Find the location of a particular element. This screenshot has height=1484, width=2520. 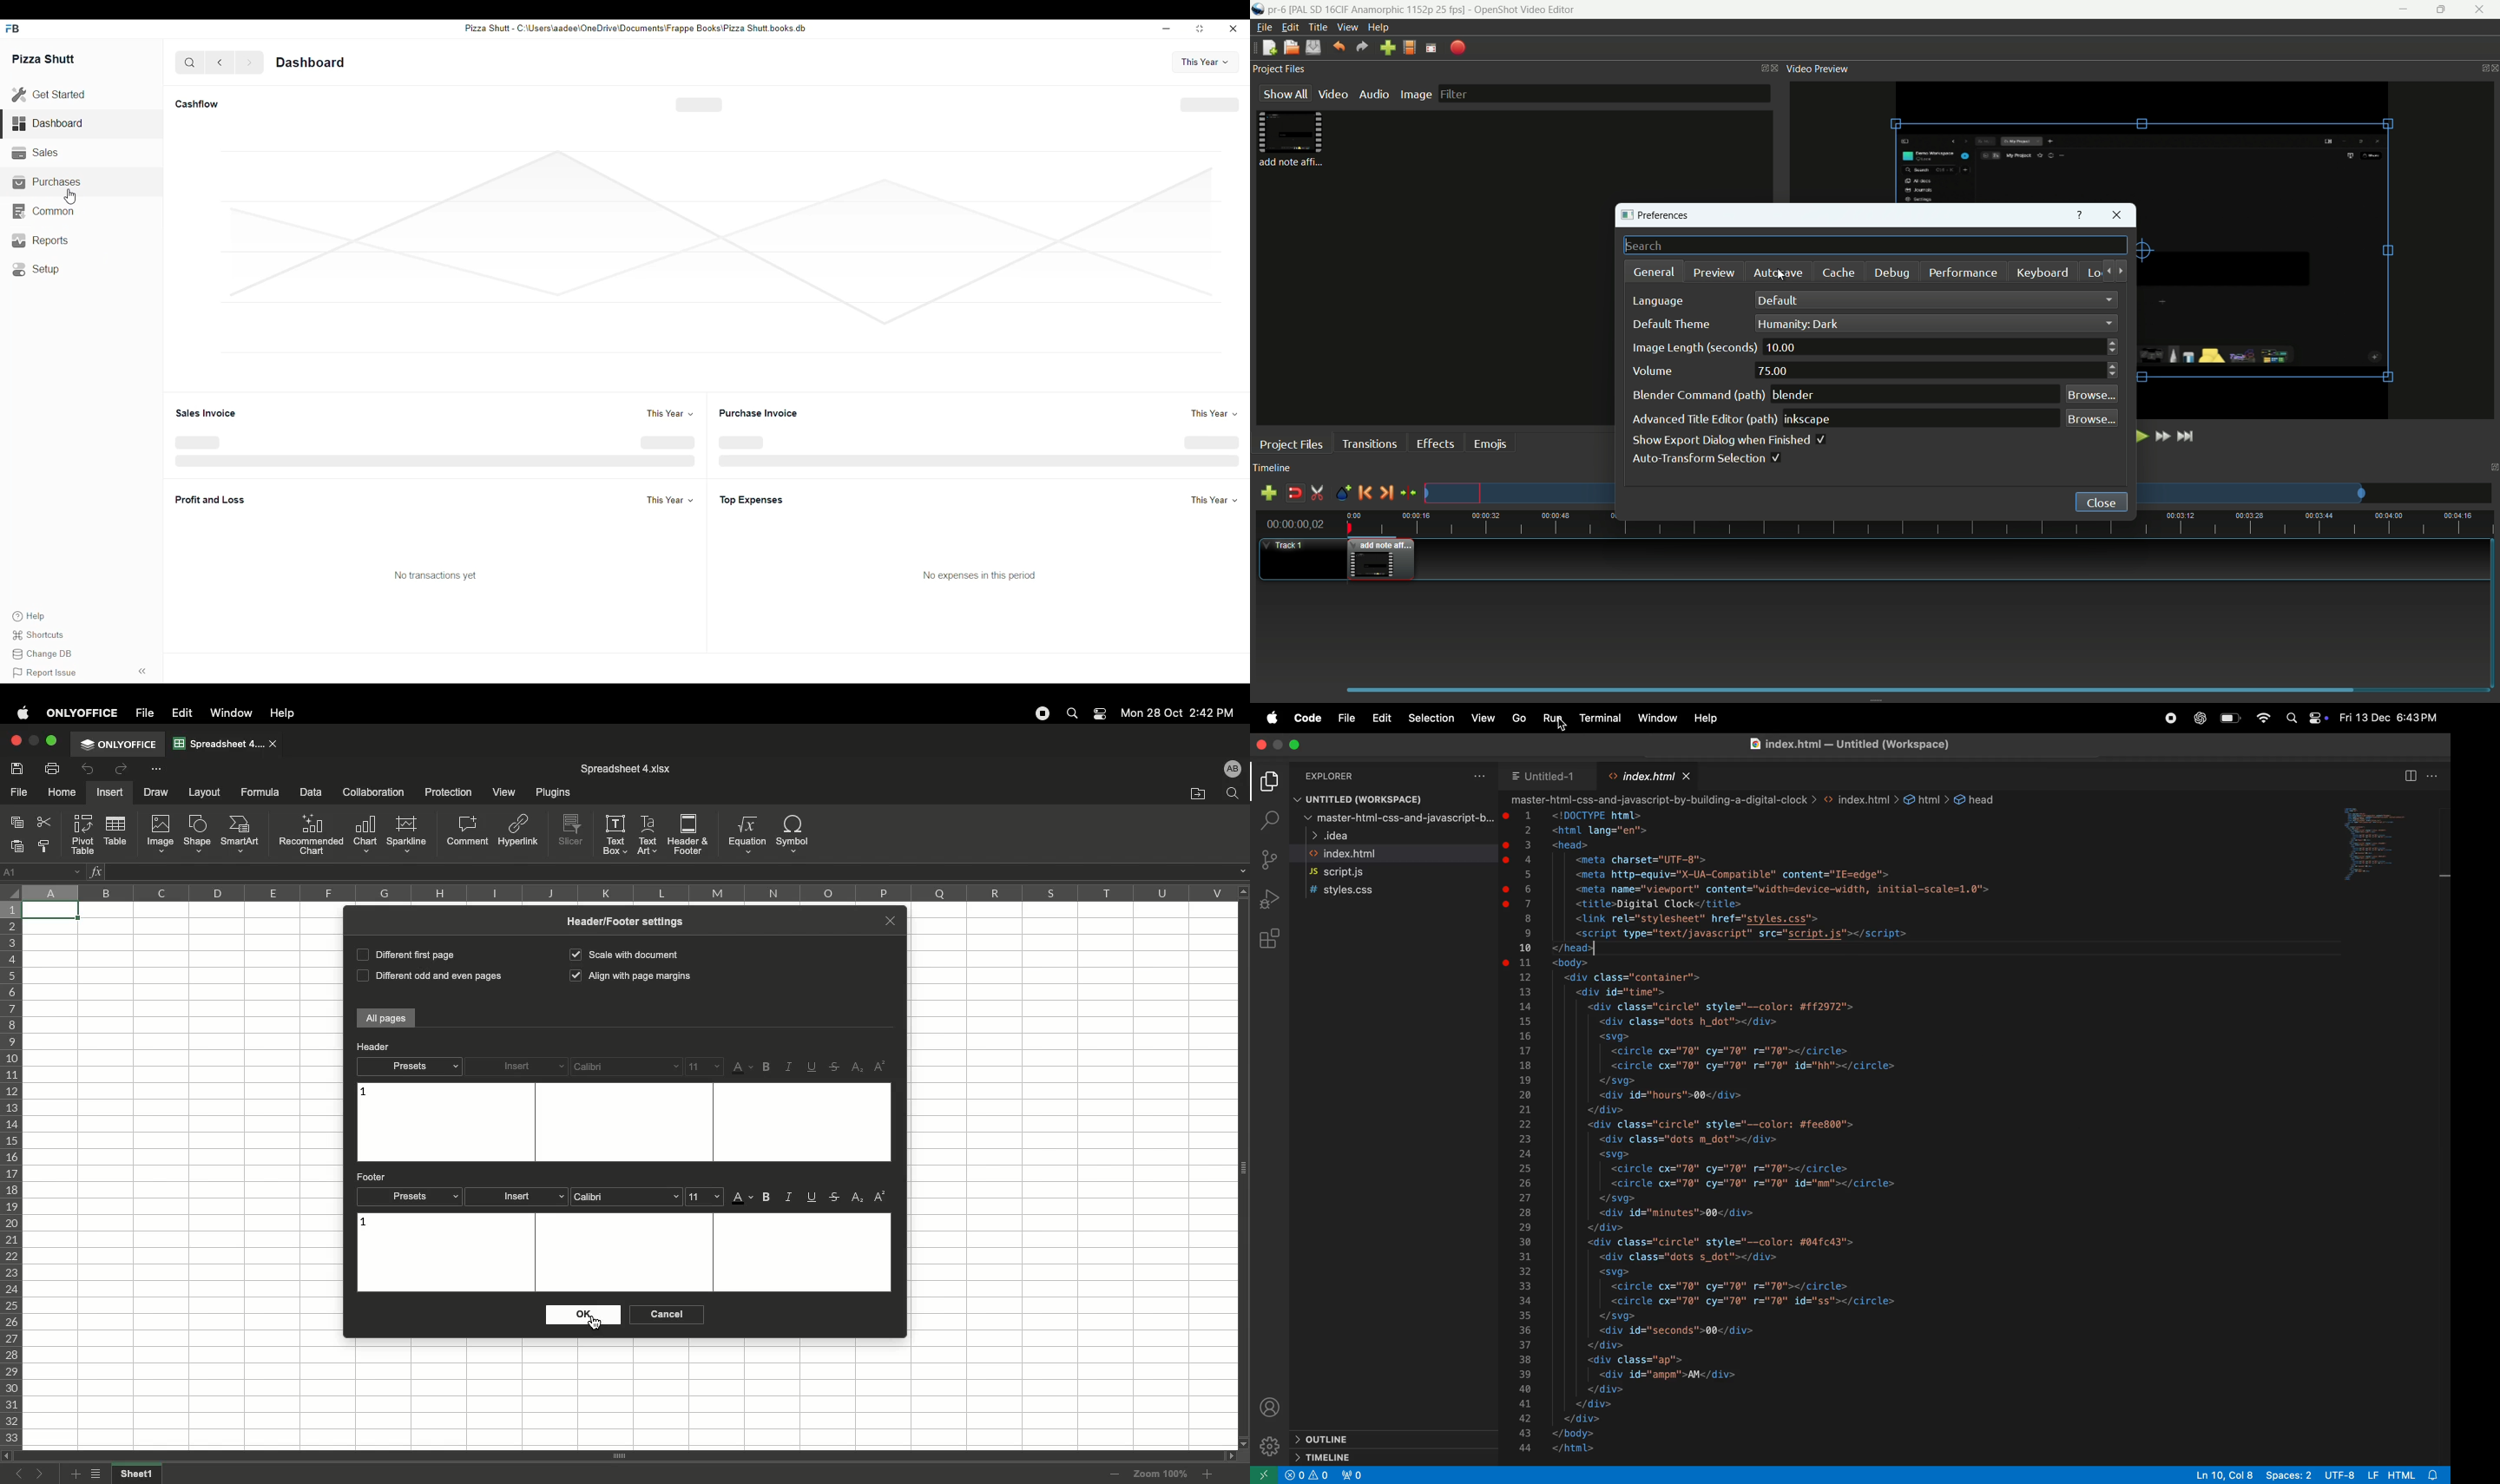

Strikethrough is located at coordinates (837, 1067).